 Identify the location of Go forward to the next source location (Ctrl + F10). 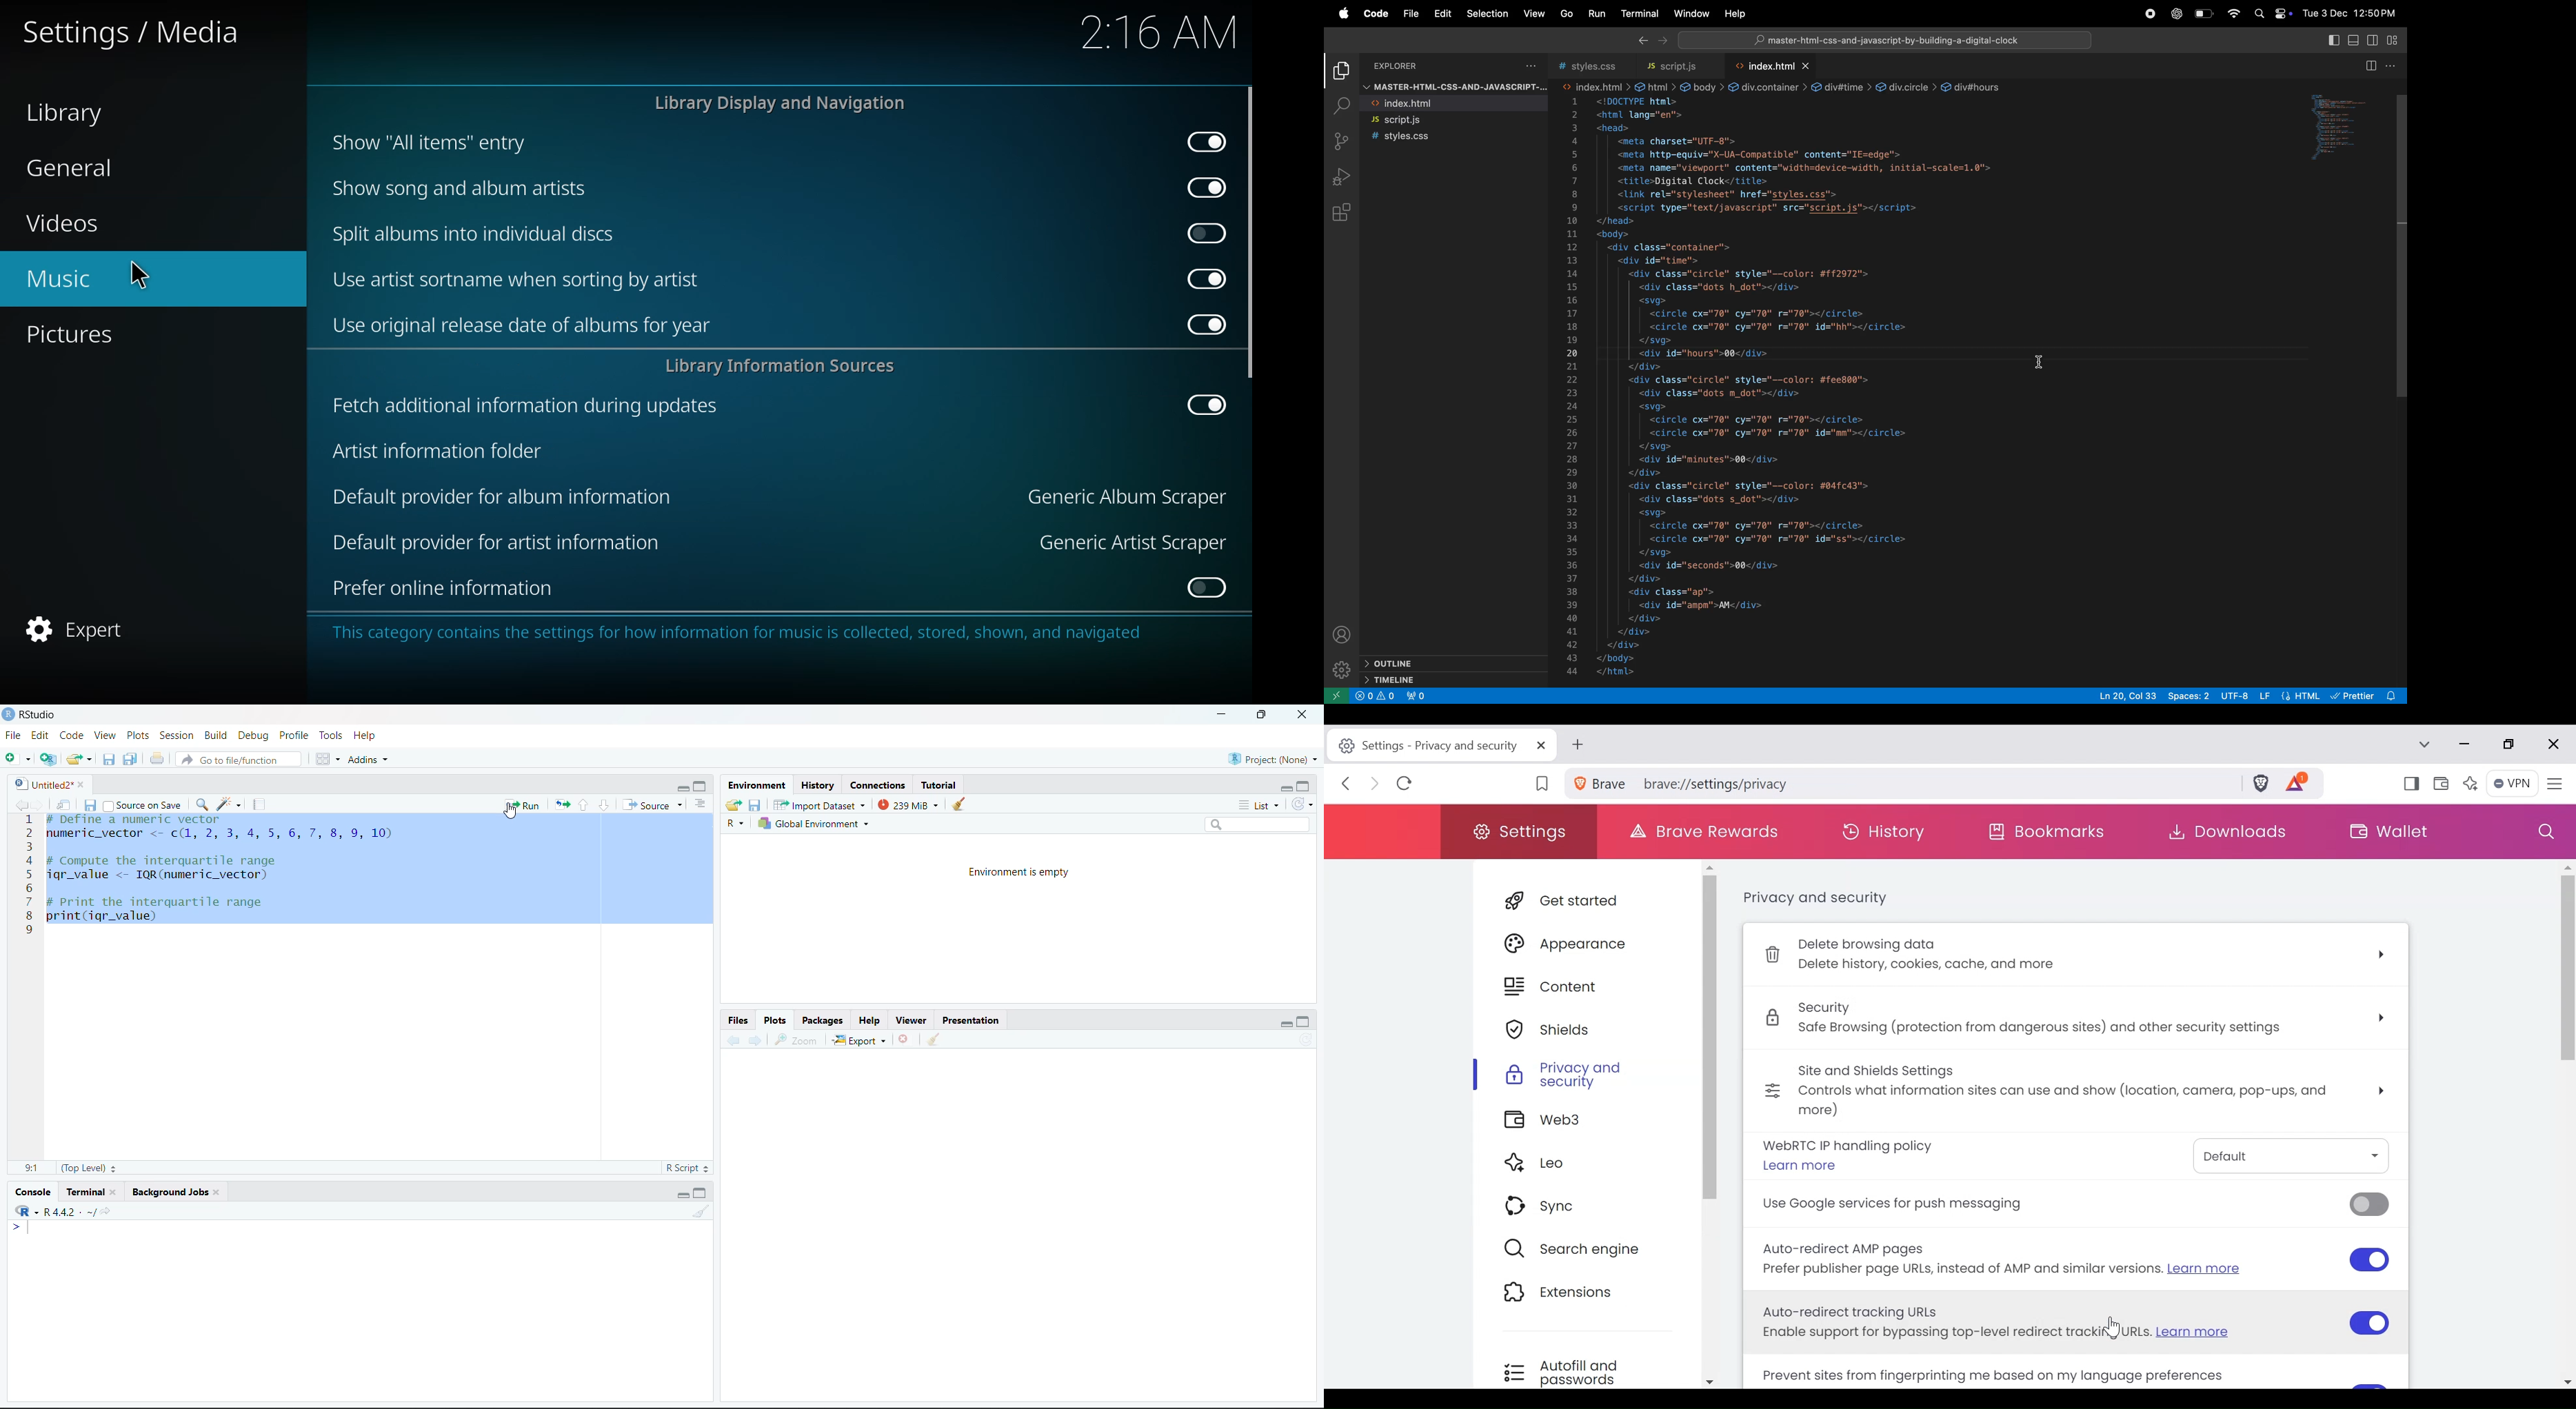
(39, 803).